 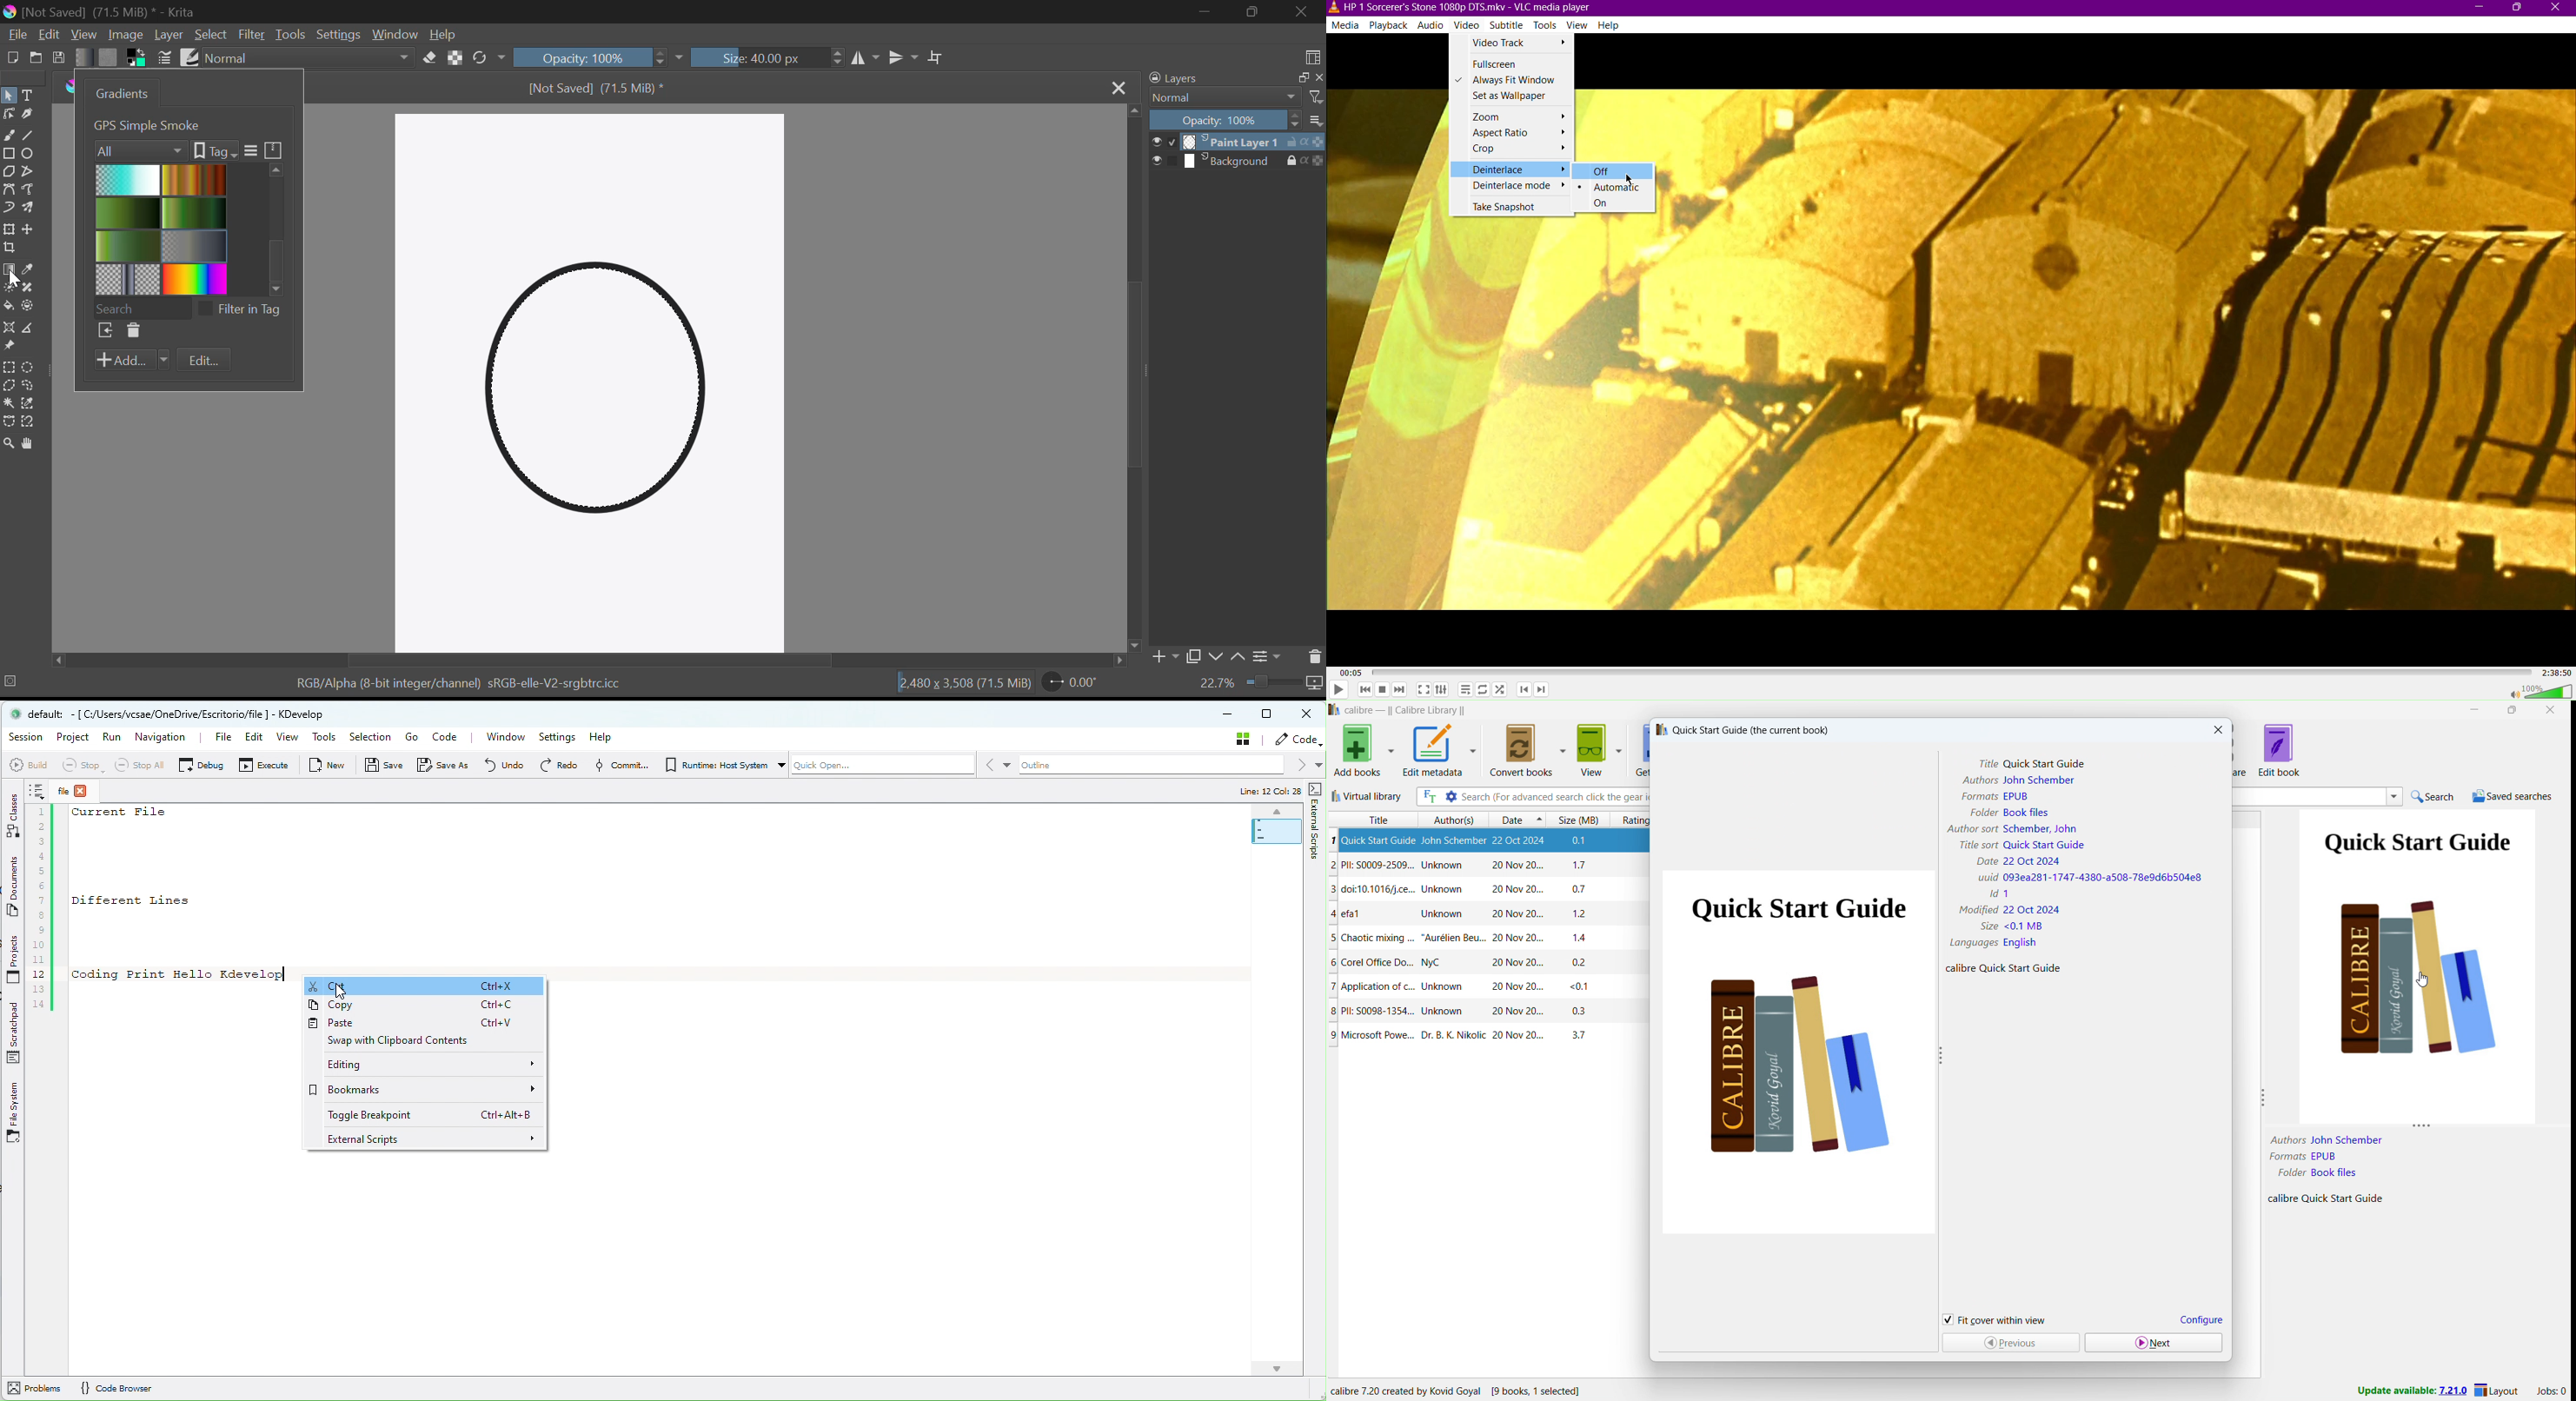 What do you see at coordinates (32, 329) in the screenshot?
I see `Measurement` at bounding box center [32, 329].